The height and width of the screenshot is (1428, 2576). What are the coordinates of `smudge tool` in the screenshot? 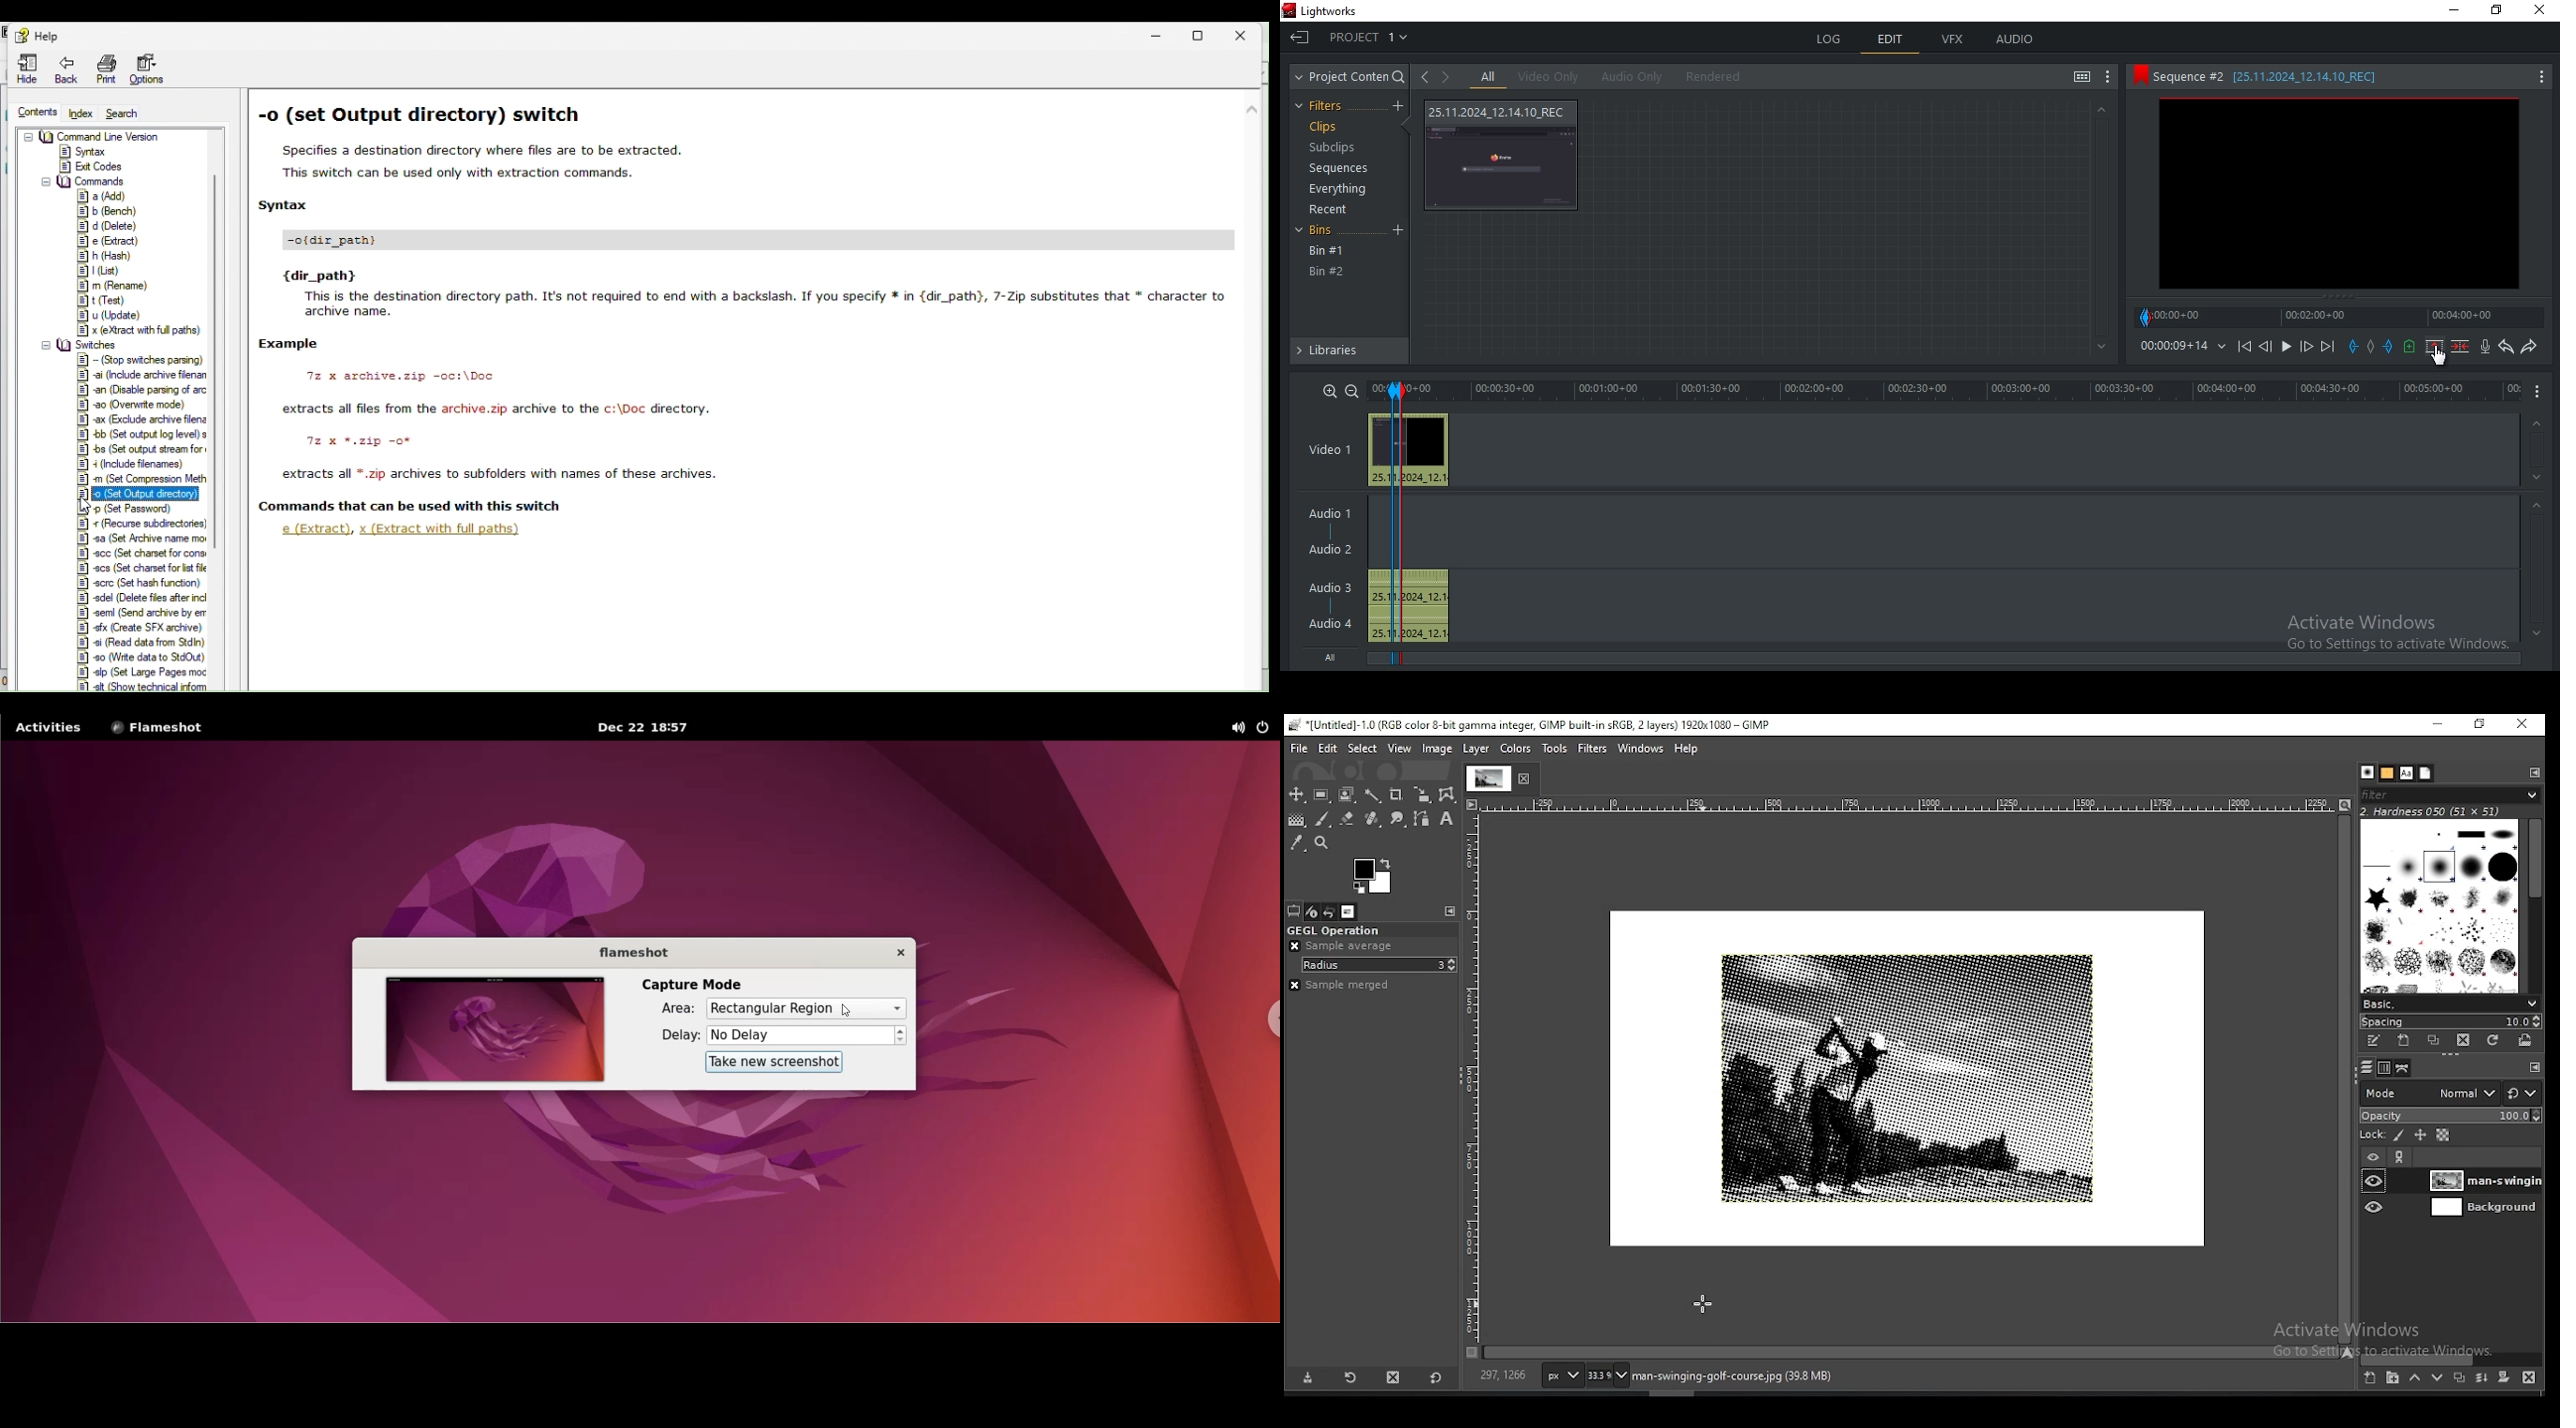 It's located at (1398, 818).